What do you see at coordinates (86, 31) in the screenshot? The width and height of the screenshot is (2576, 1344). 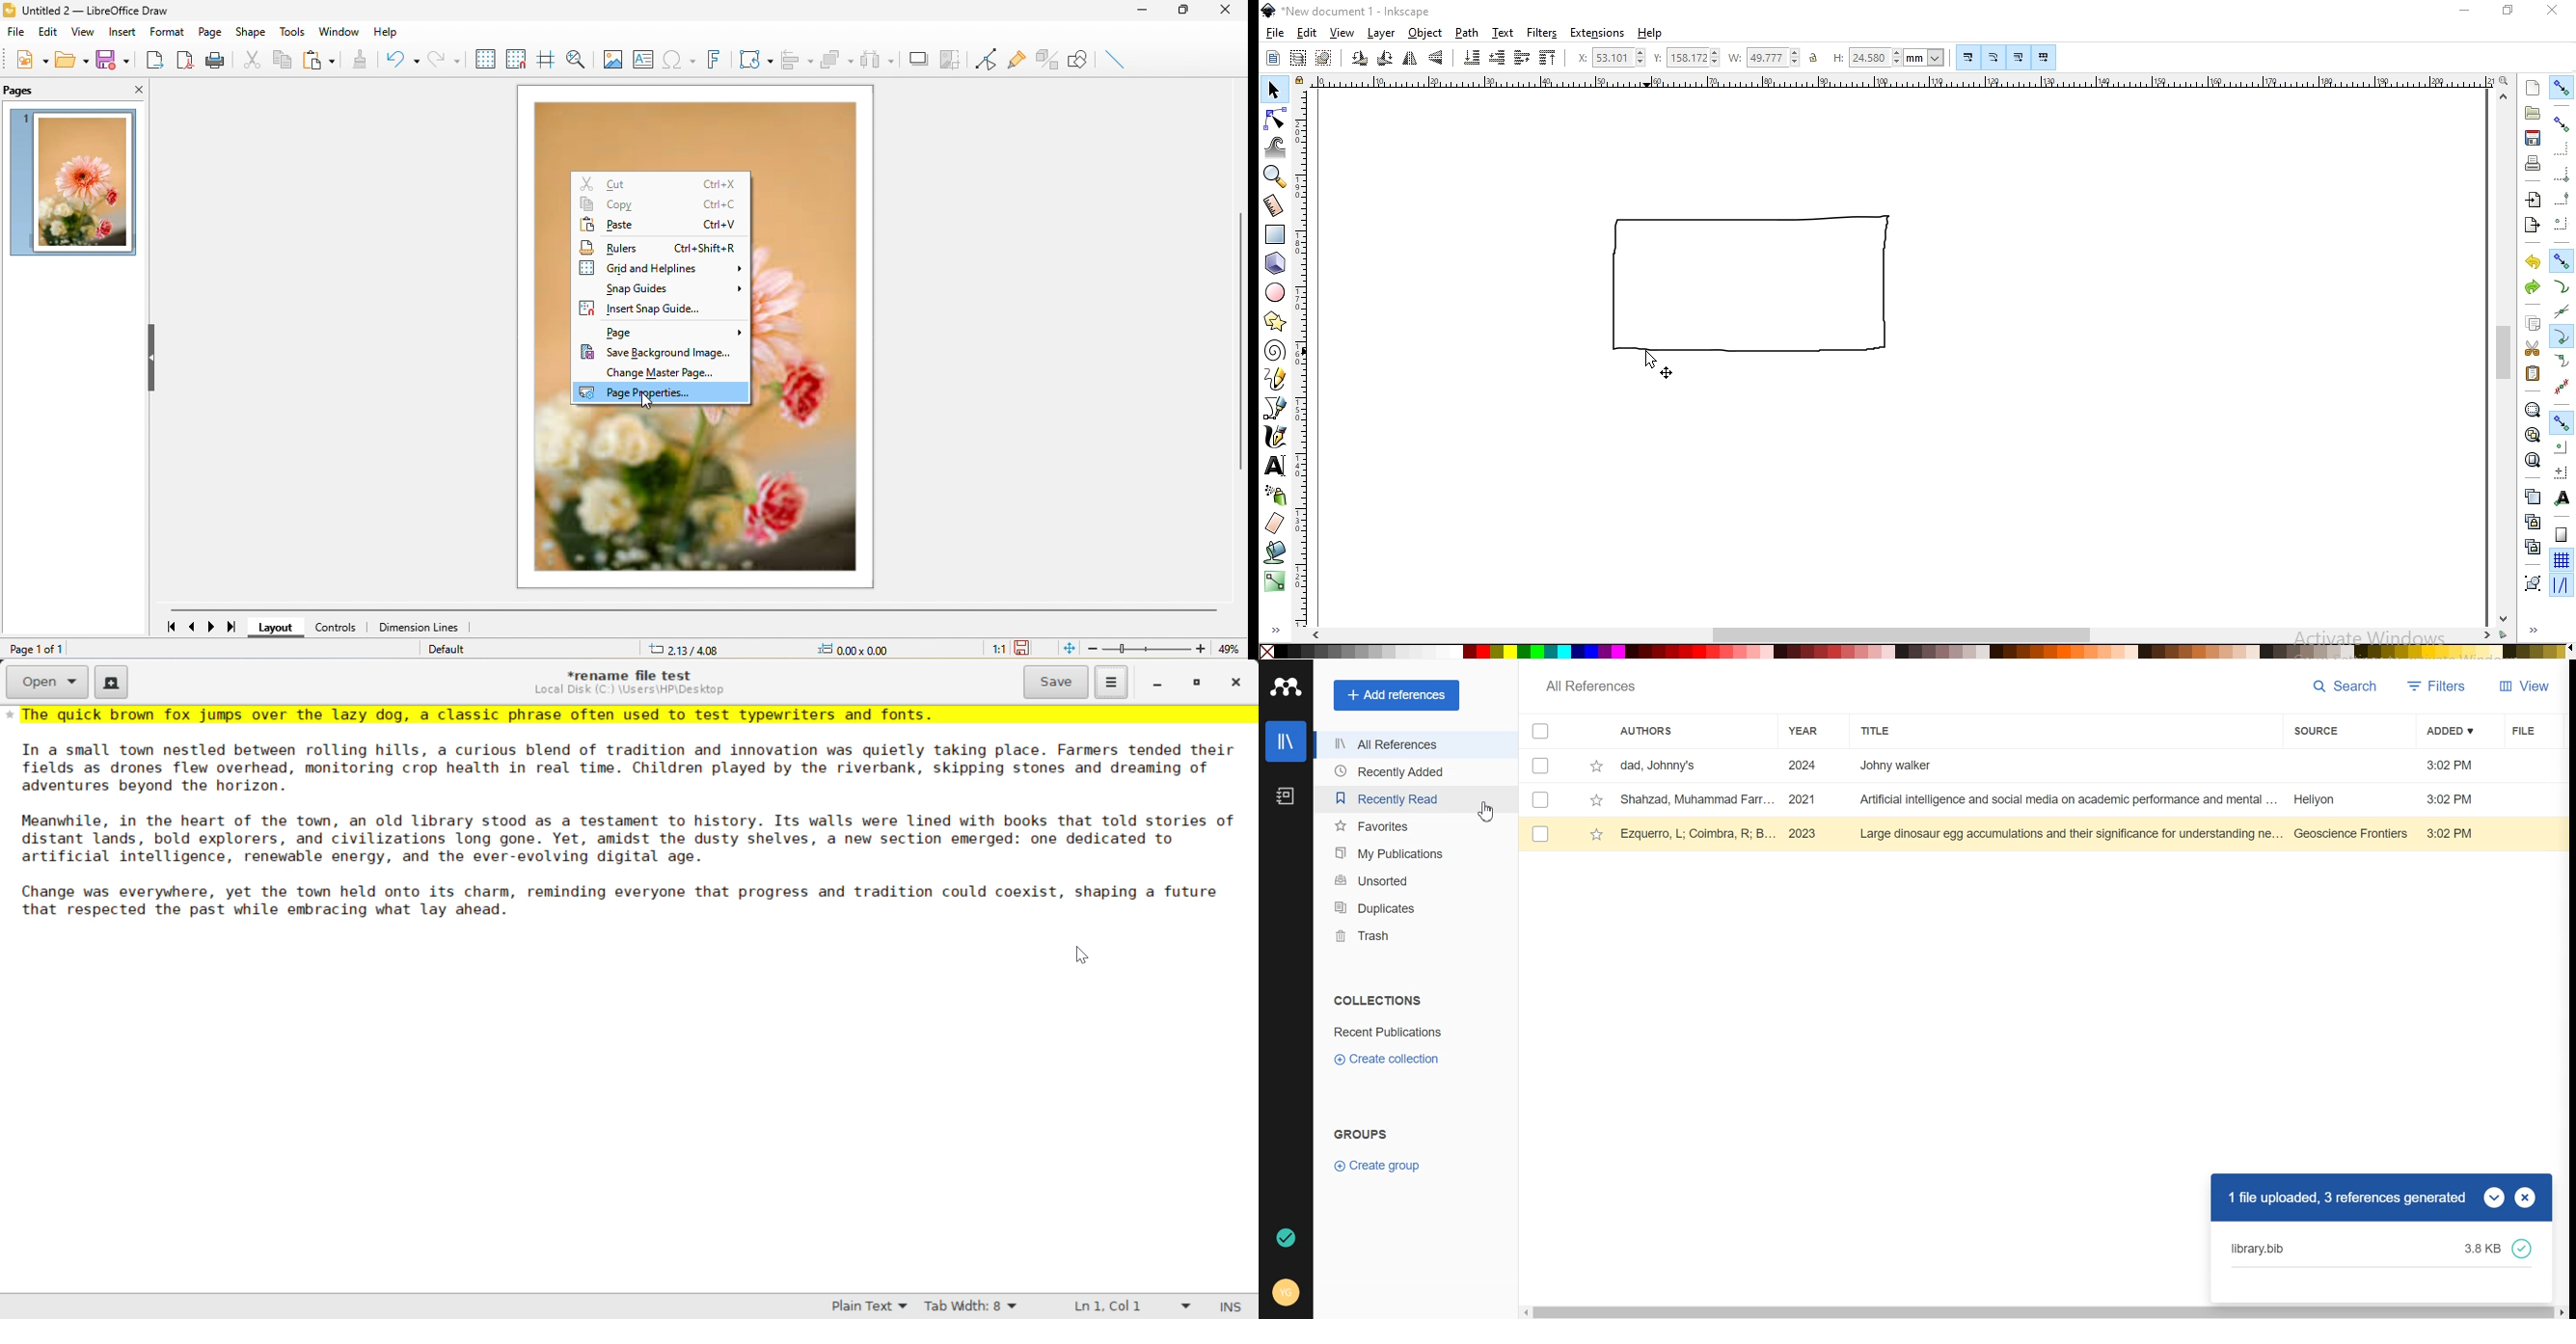 I see `view` at bounding box center [86, 31].